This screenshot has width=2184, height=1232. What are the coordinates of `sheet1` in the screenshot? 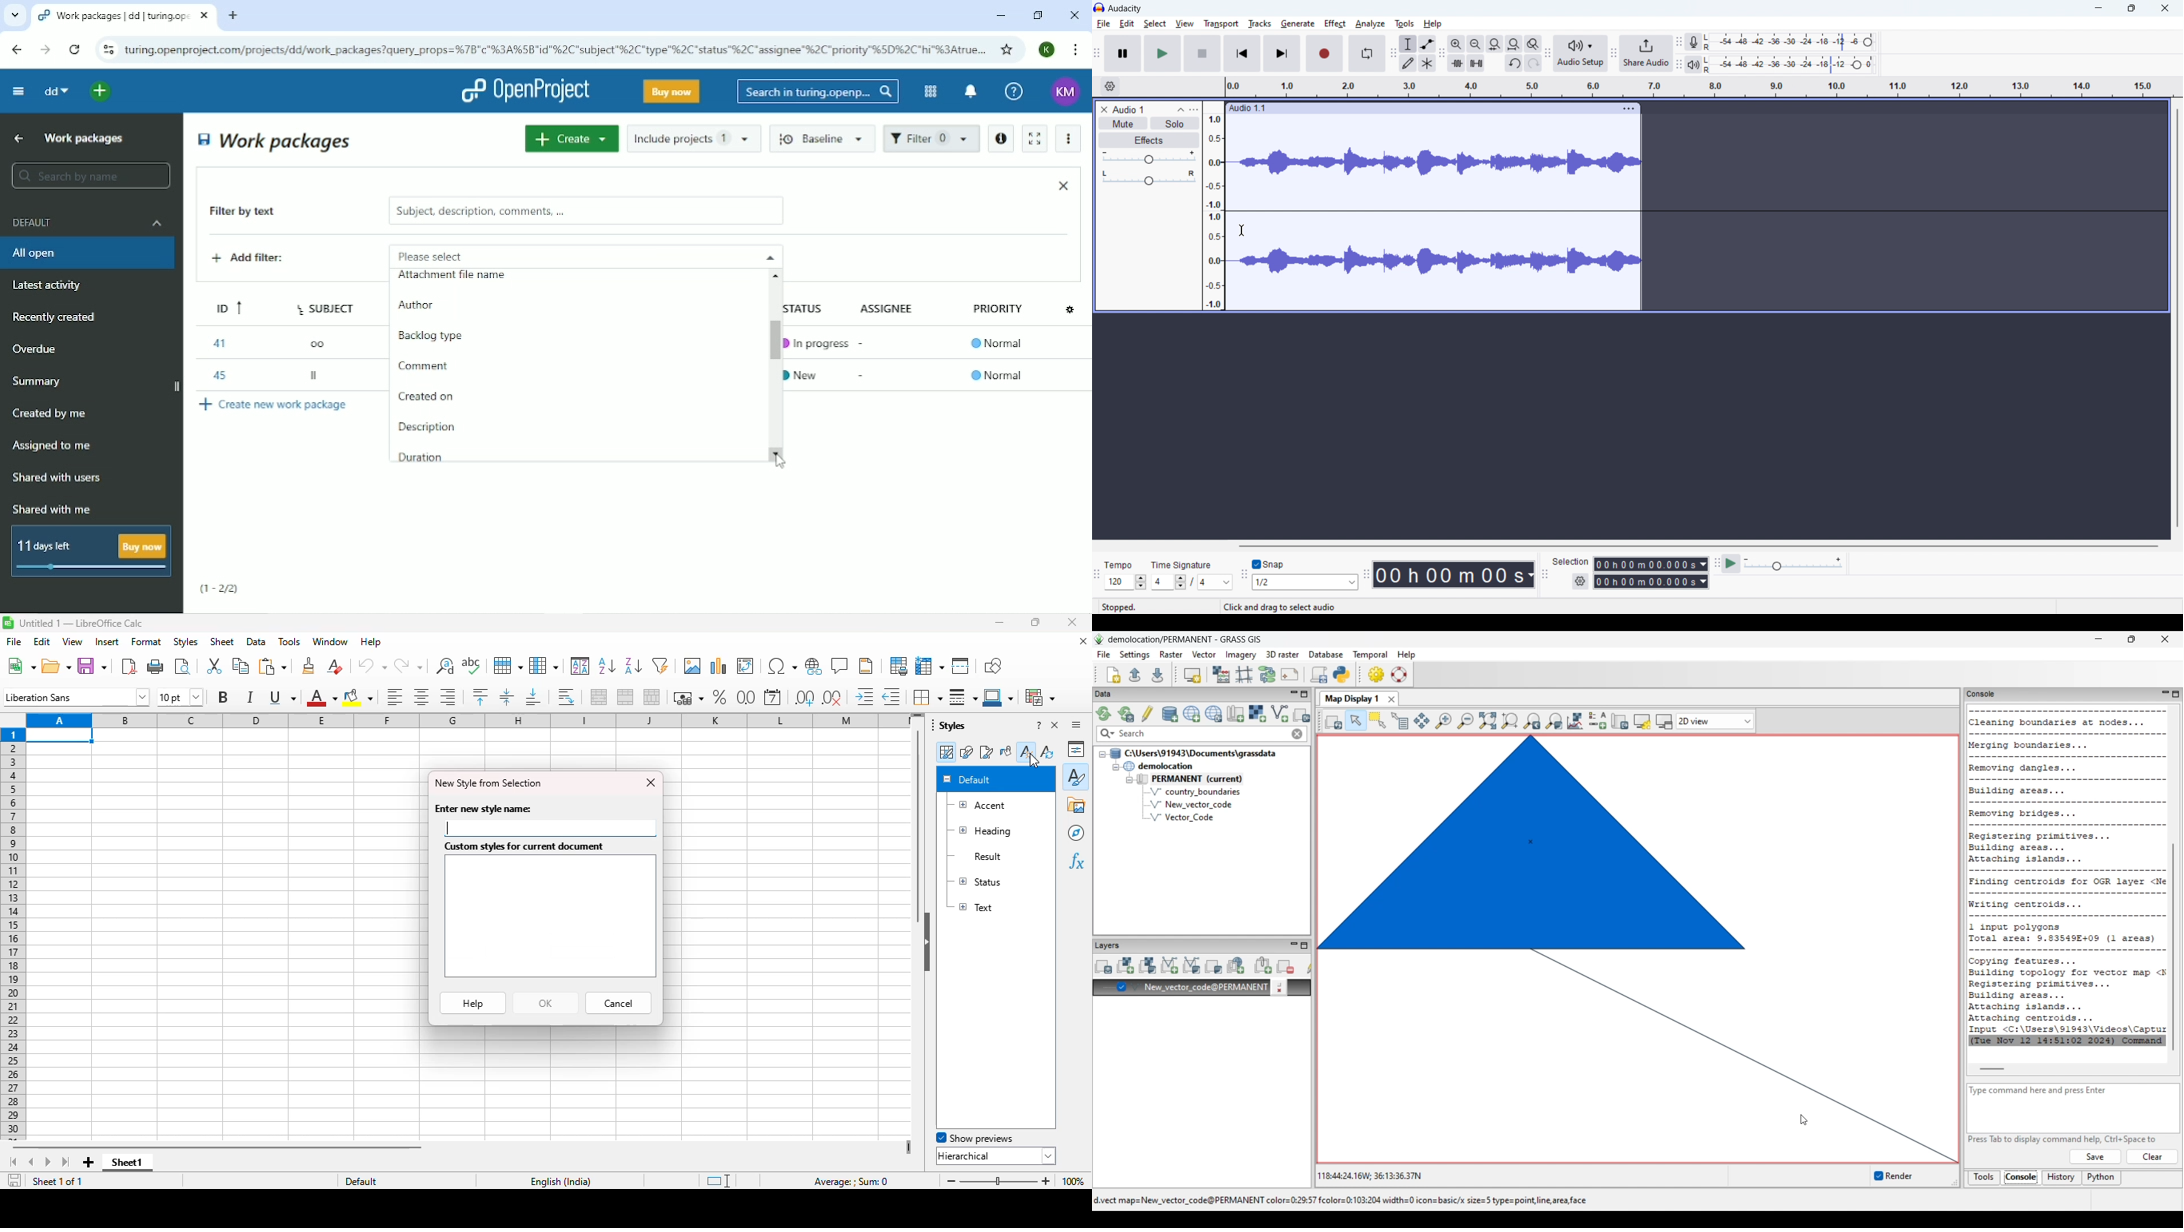 It's located at (127, 1163).